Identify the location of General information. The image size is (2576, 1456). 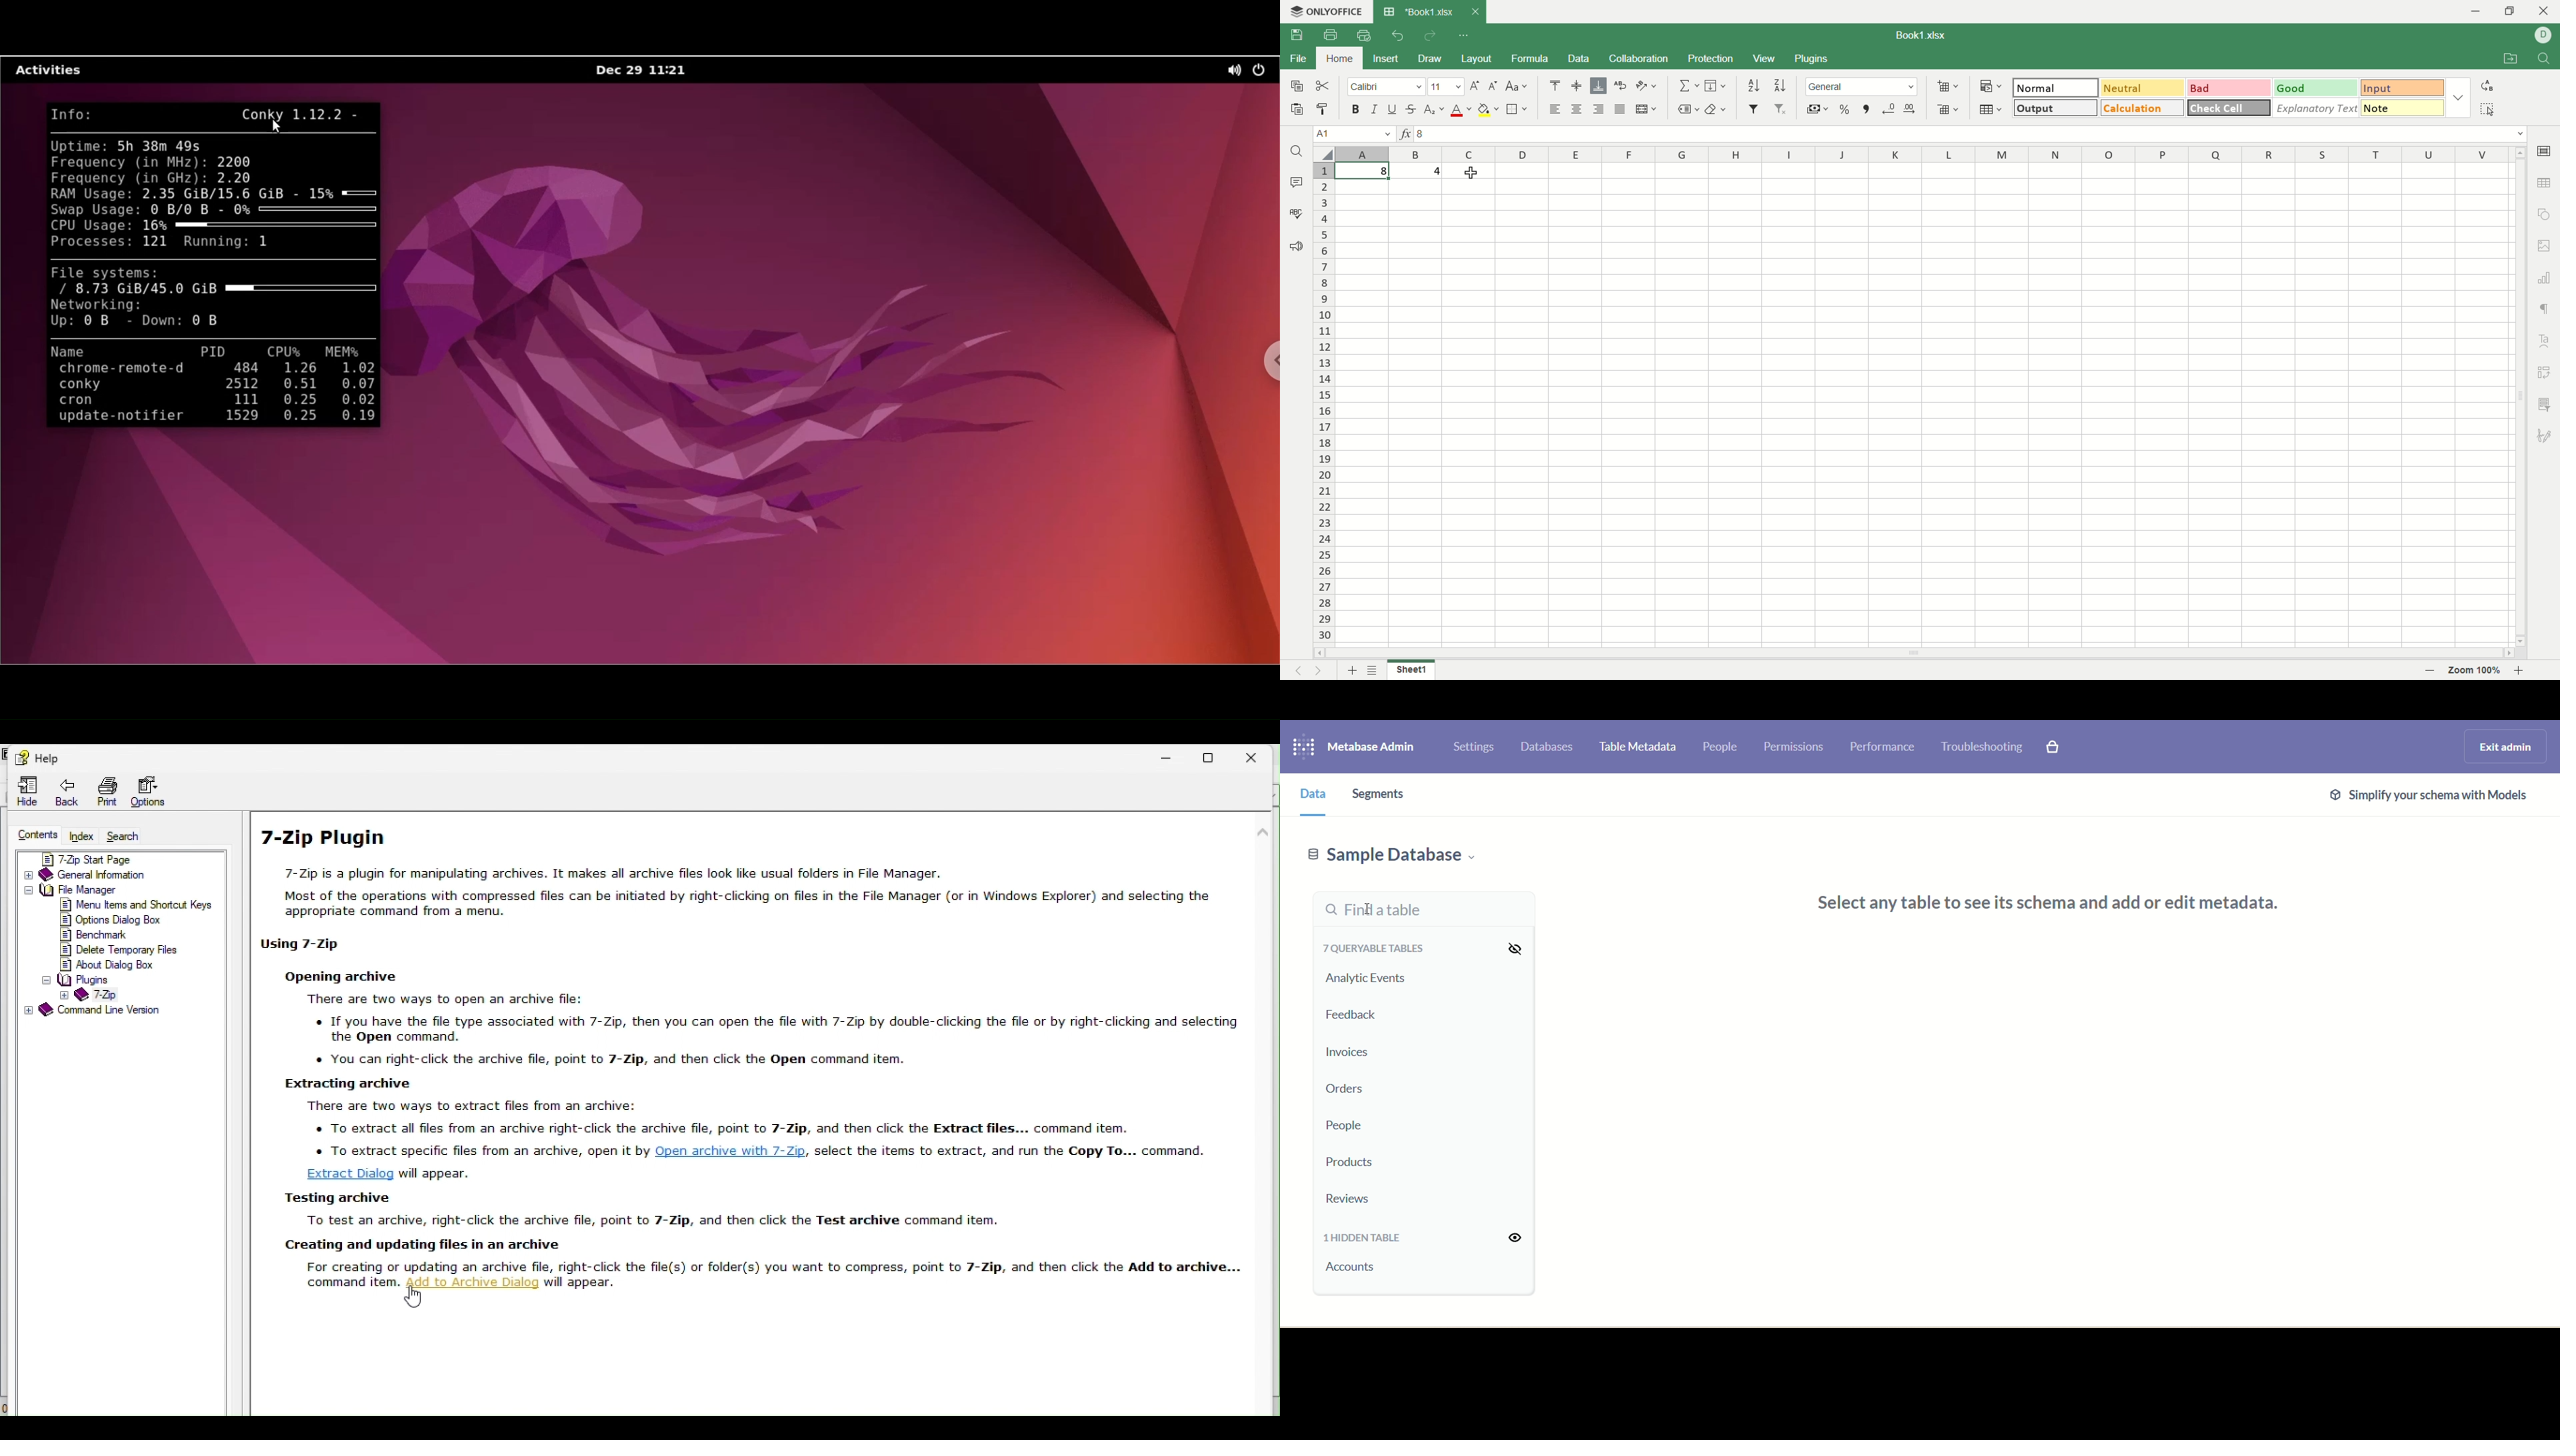
(119, 875).